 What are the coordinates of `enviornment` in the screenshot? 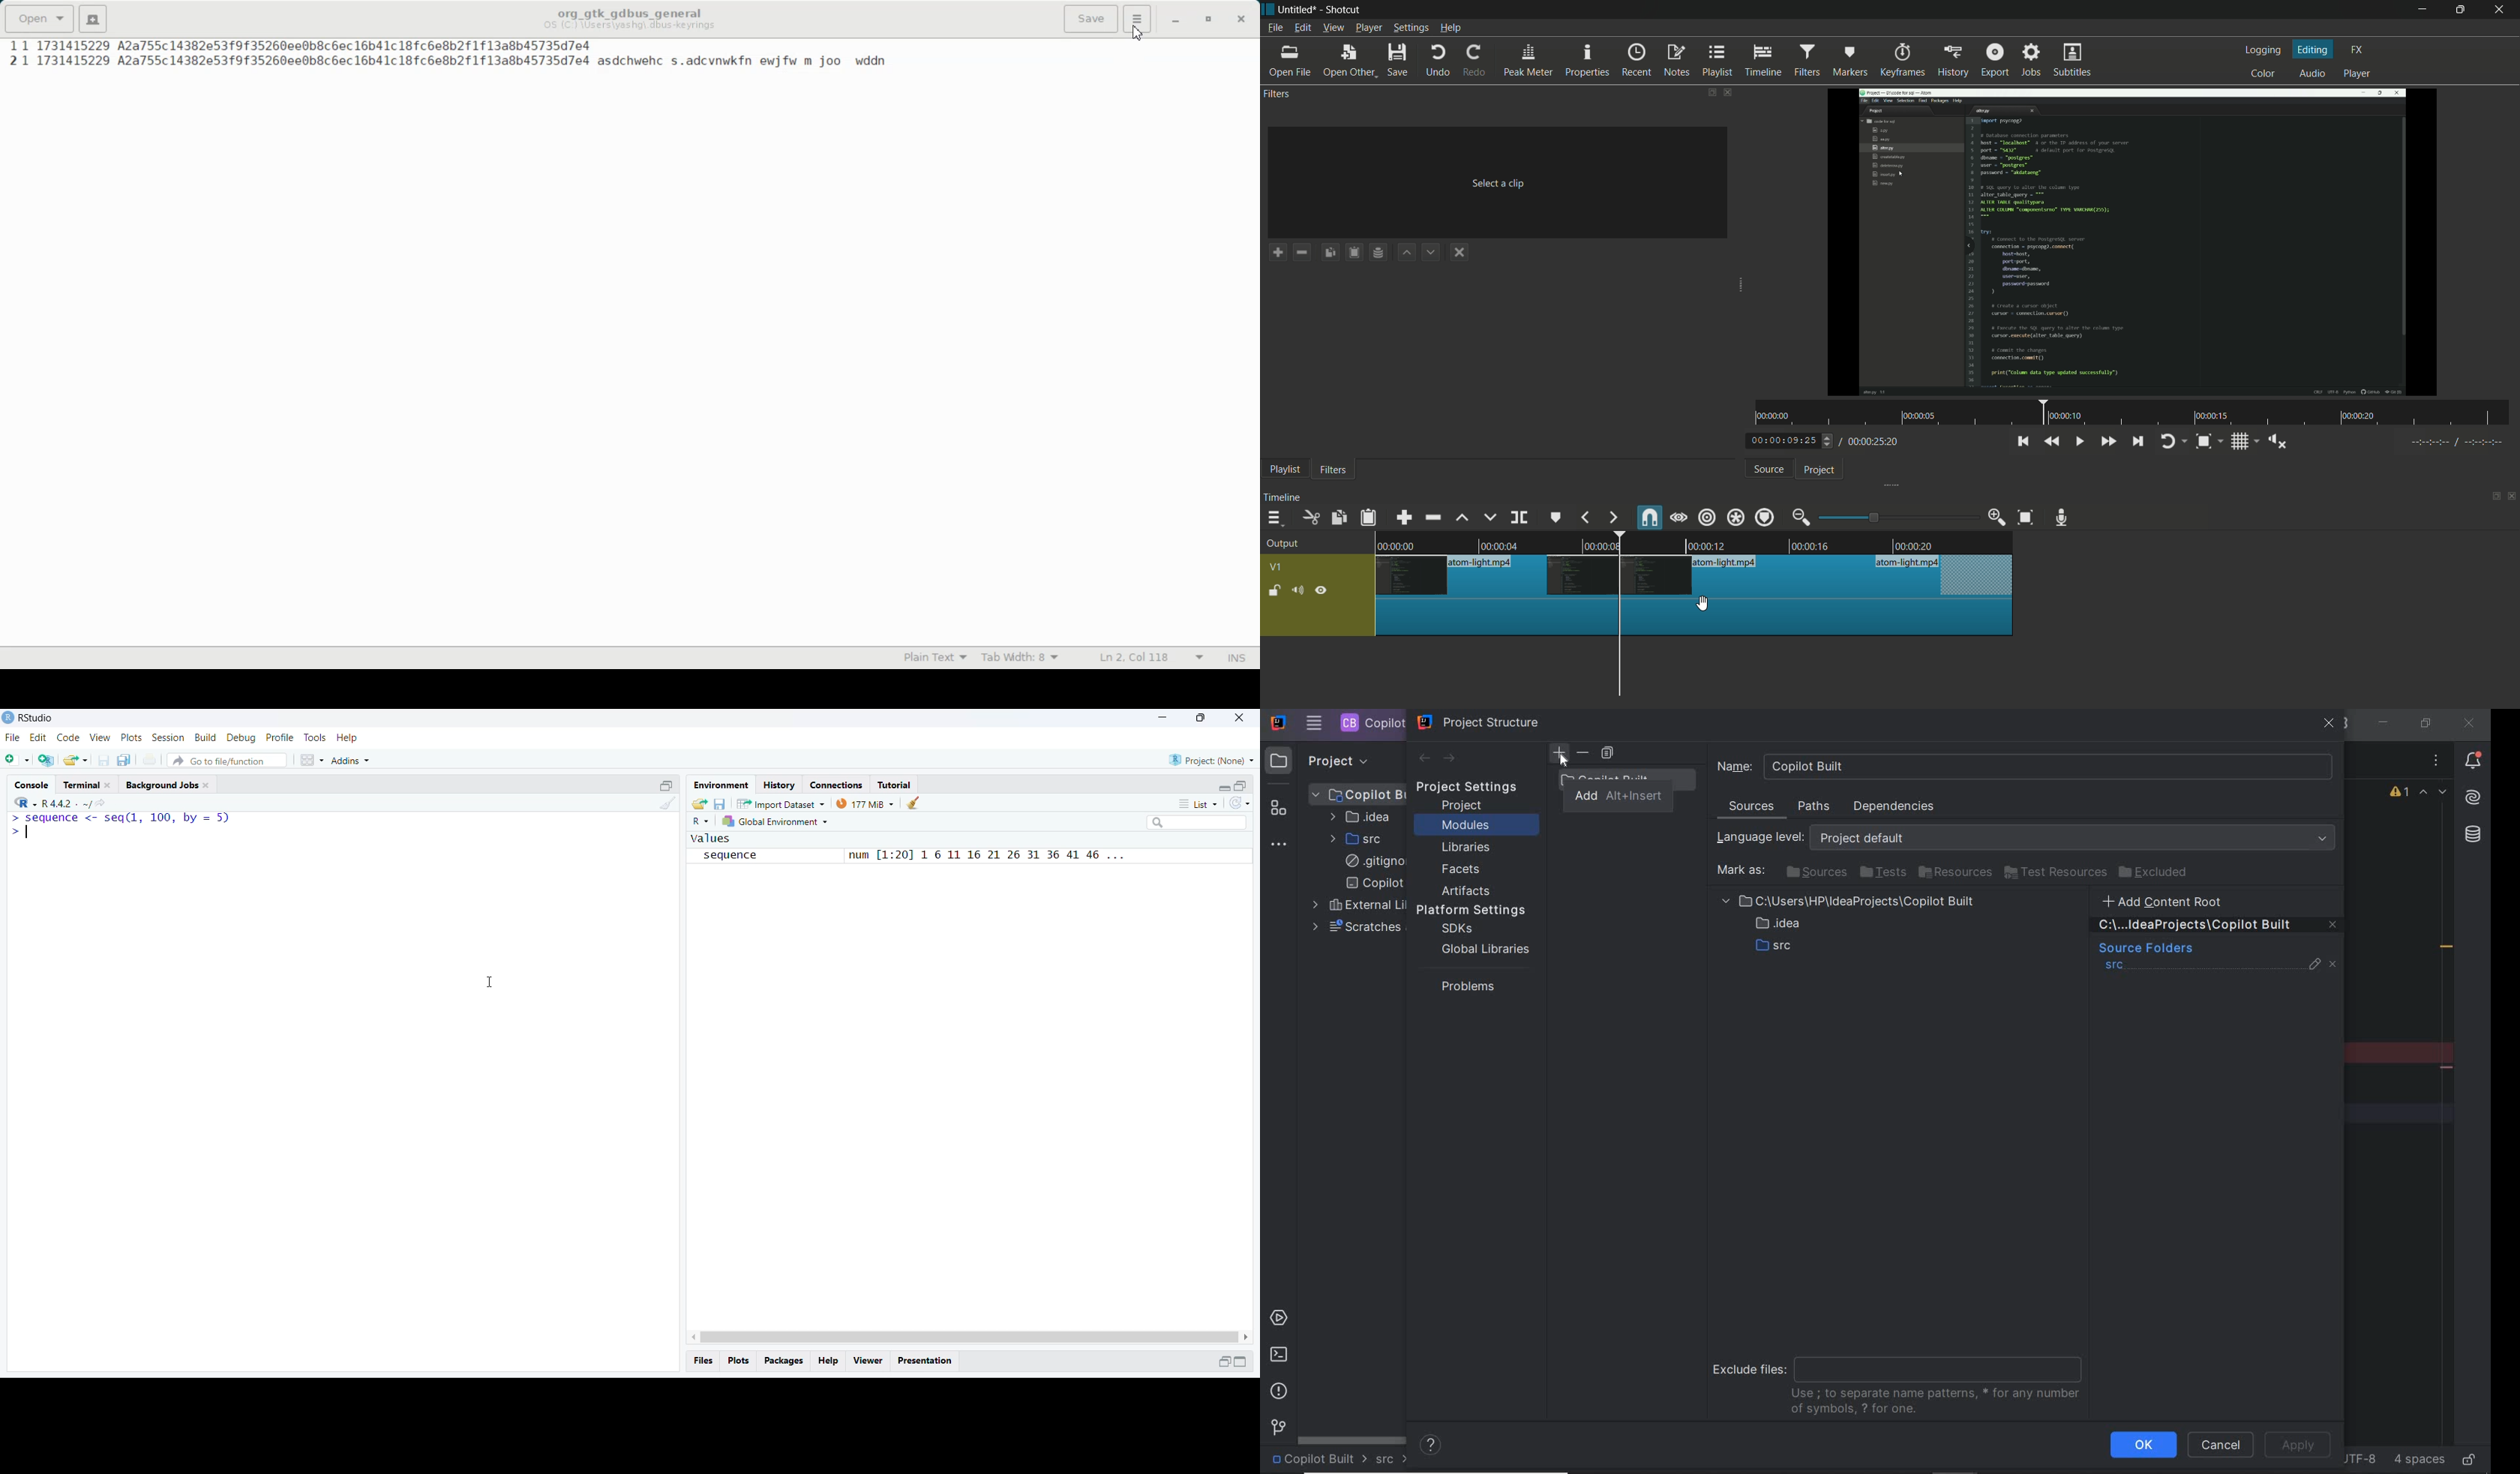 It's located at (723, 786).